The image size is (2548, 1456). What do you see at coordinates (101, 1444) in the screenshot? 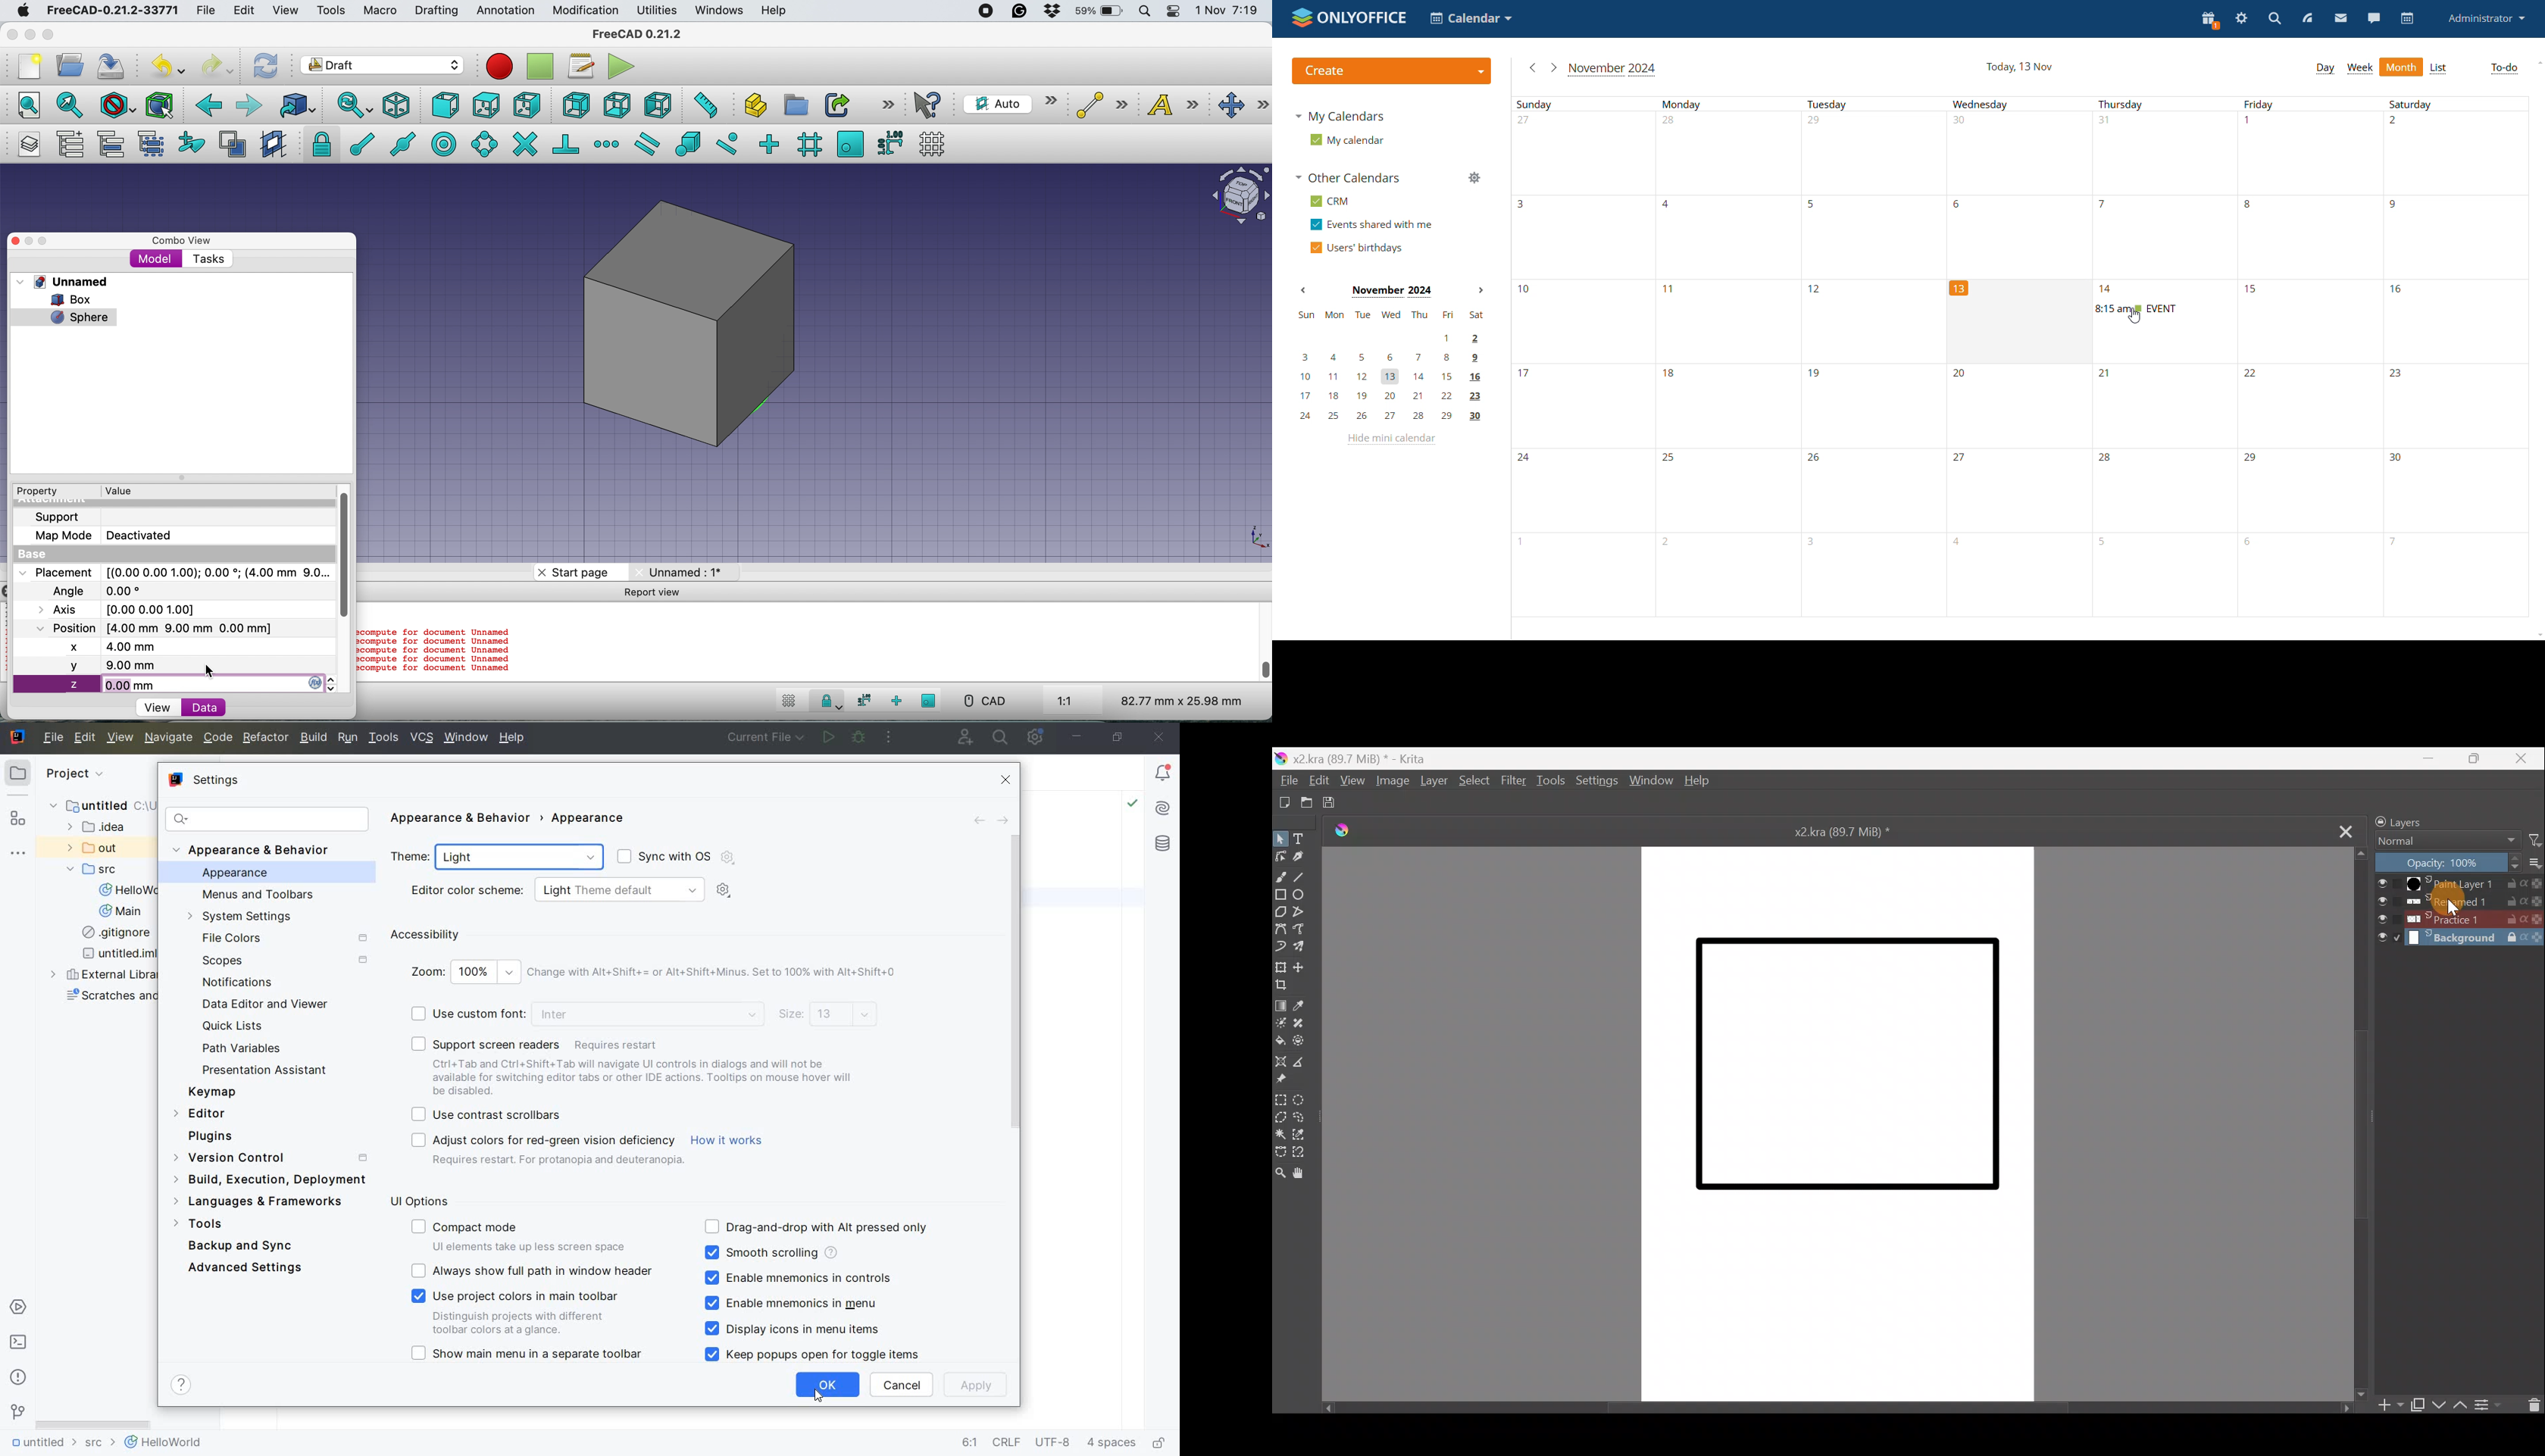
I see `SRC` at bounding box center [101, 1444].